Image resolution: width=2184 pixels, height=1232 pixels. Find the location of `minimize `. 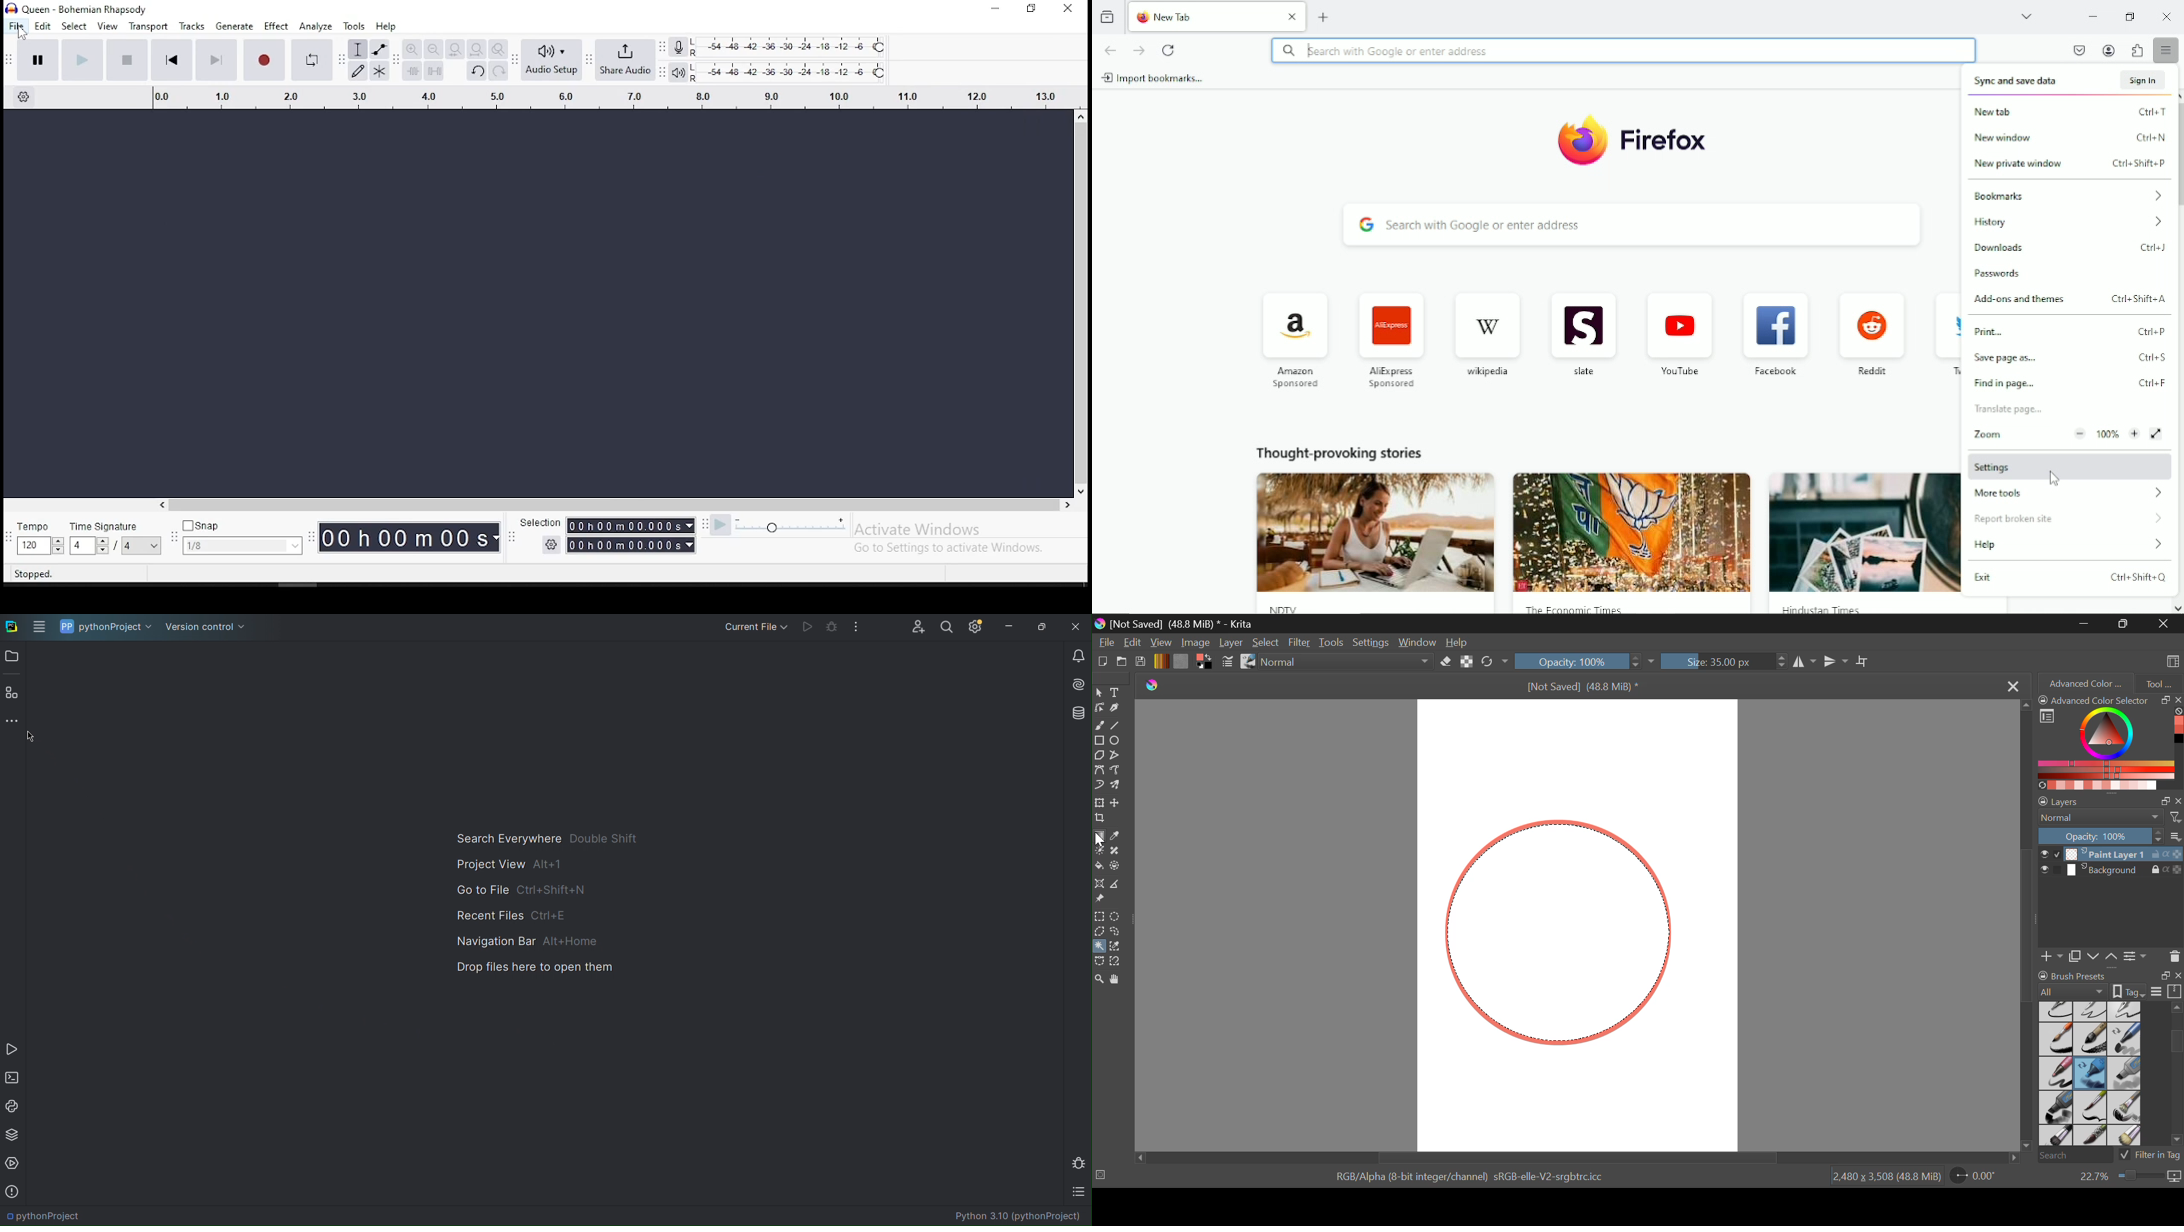

minimize  is located at coordinates (2090, 15).